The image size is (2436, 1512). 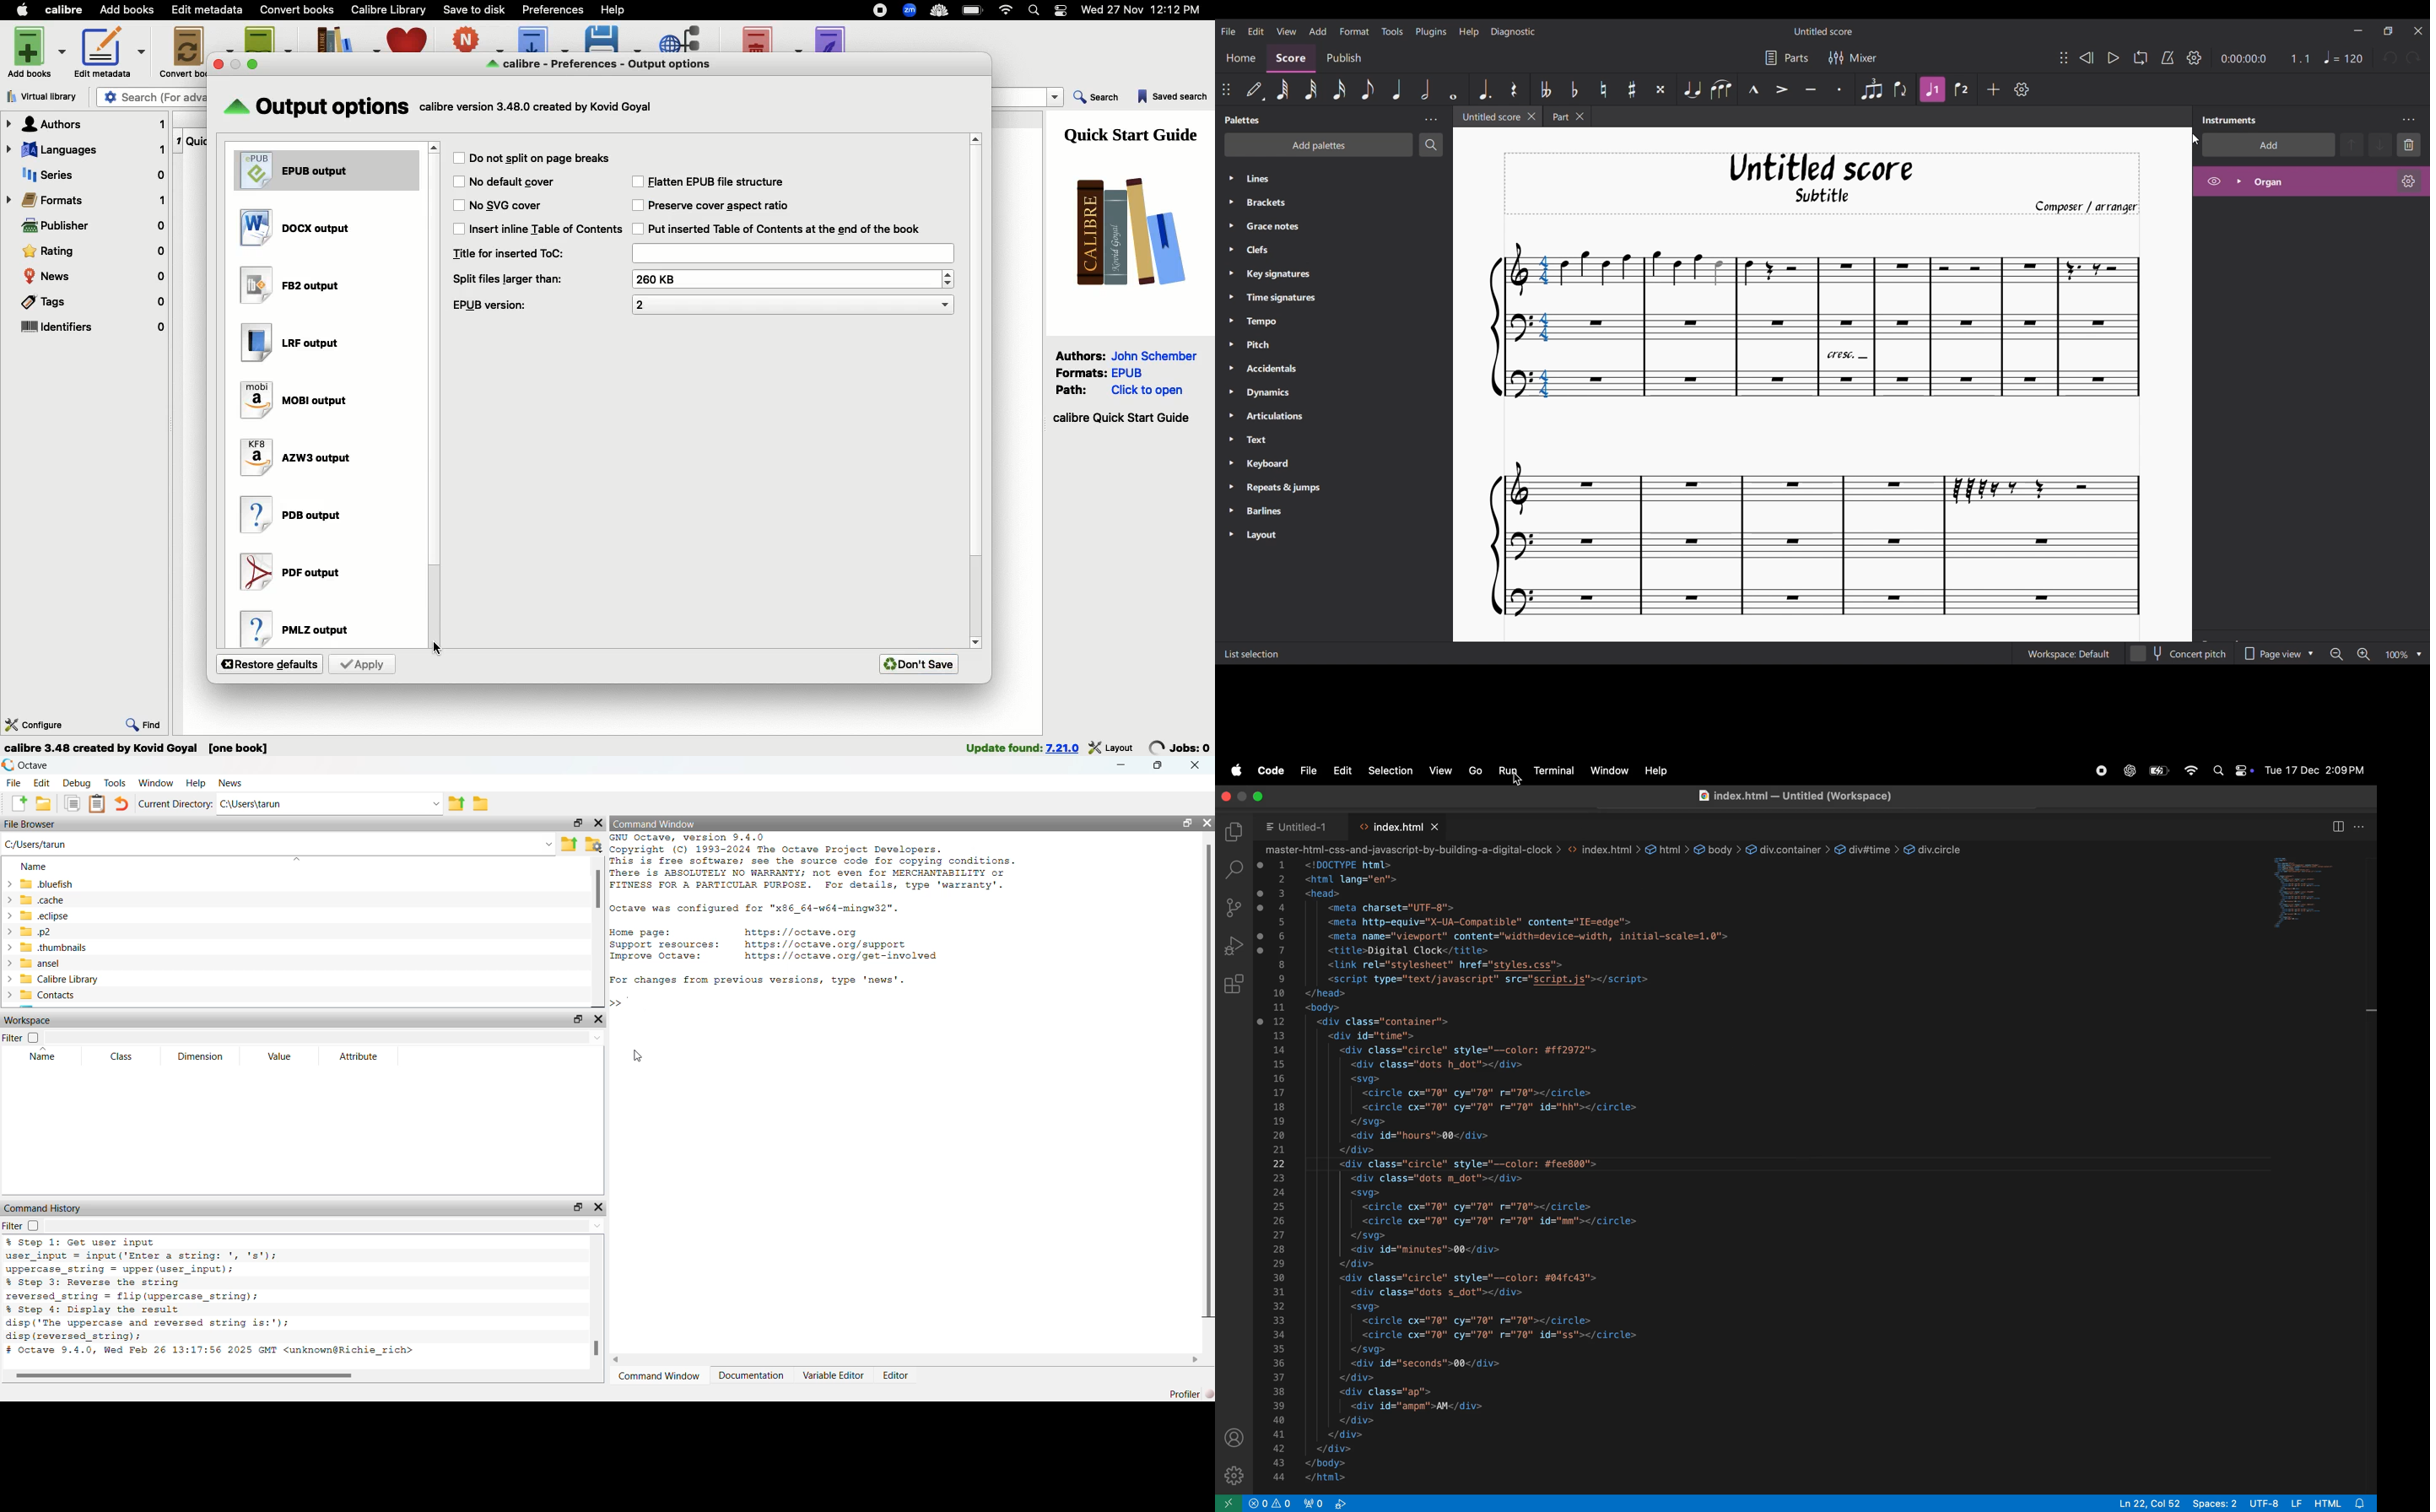 I want to click on Description of current selection, so click(x=1256, y=654).